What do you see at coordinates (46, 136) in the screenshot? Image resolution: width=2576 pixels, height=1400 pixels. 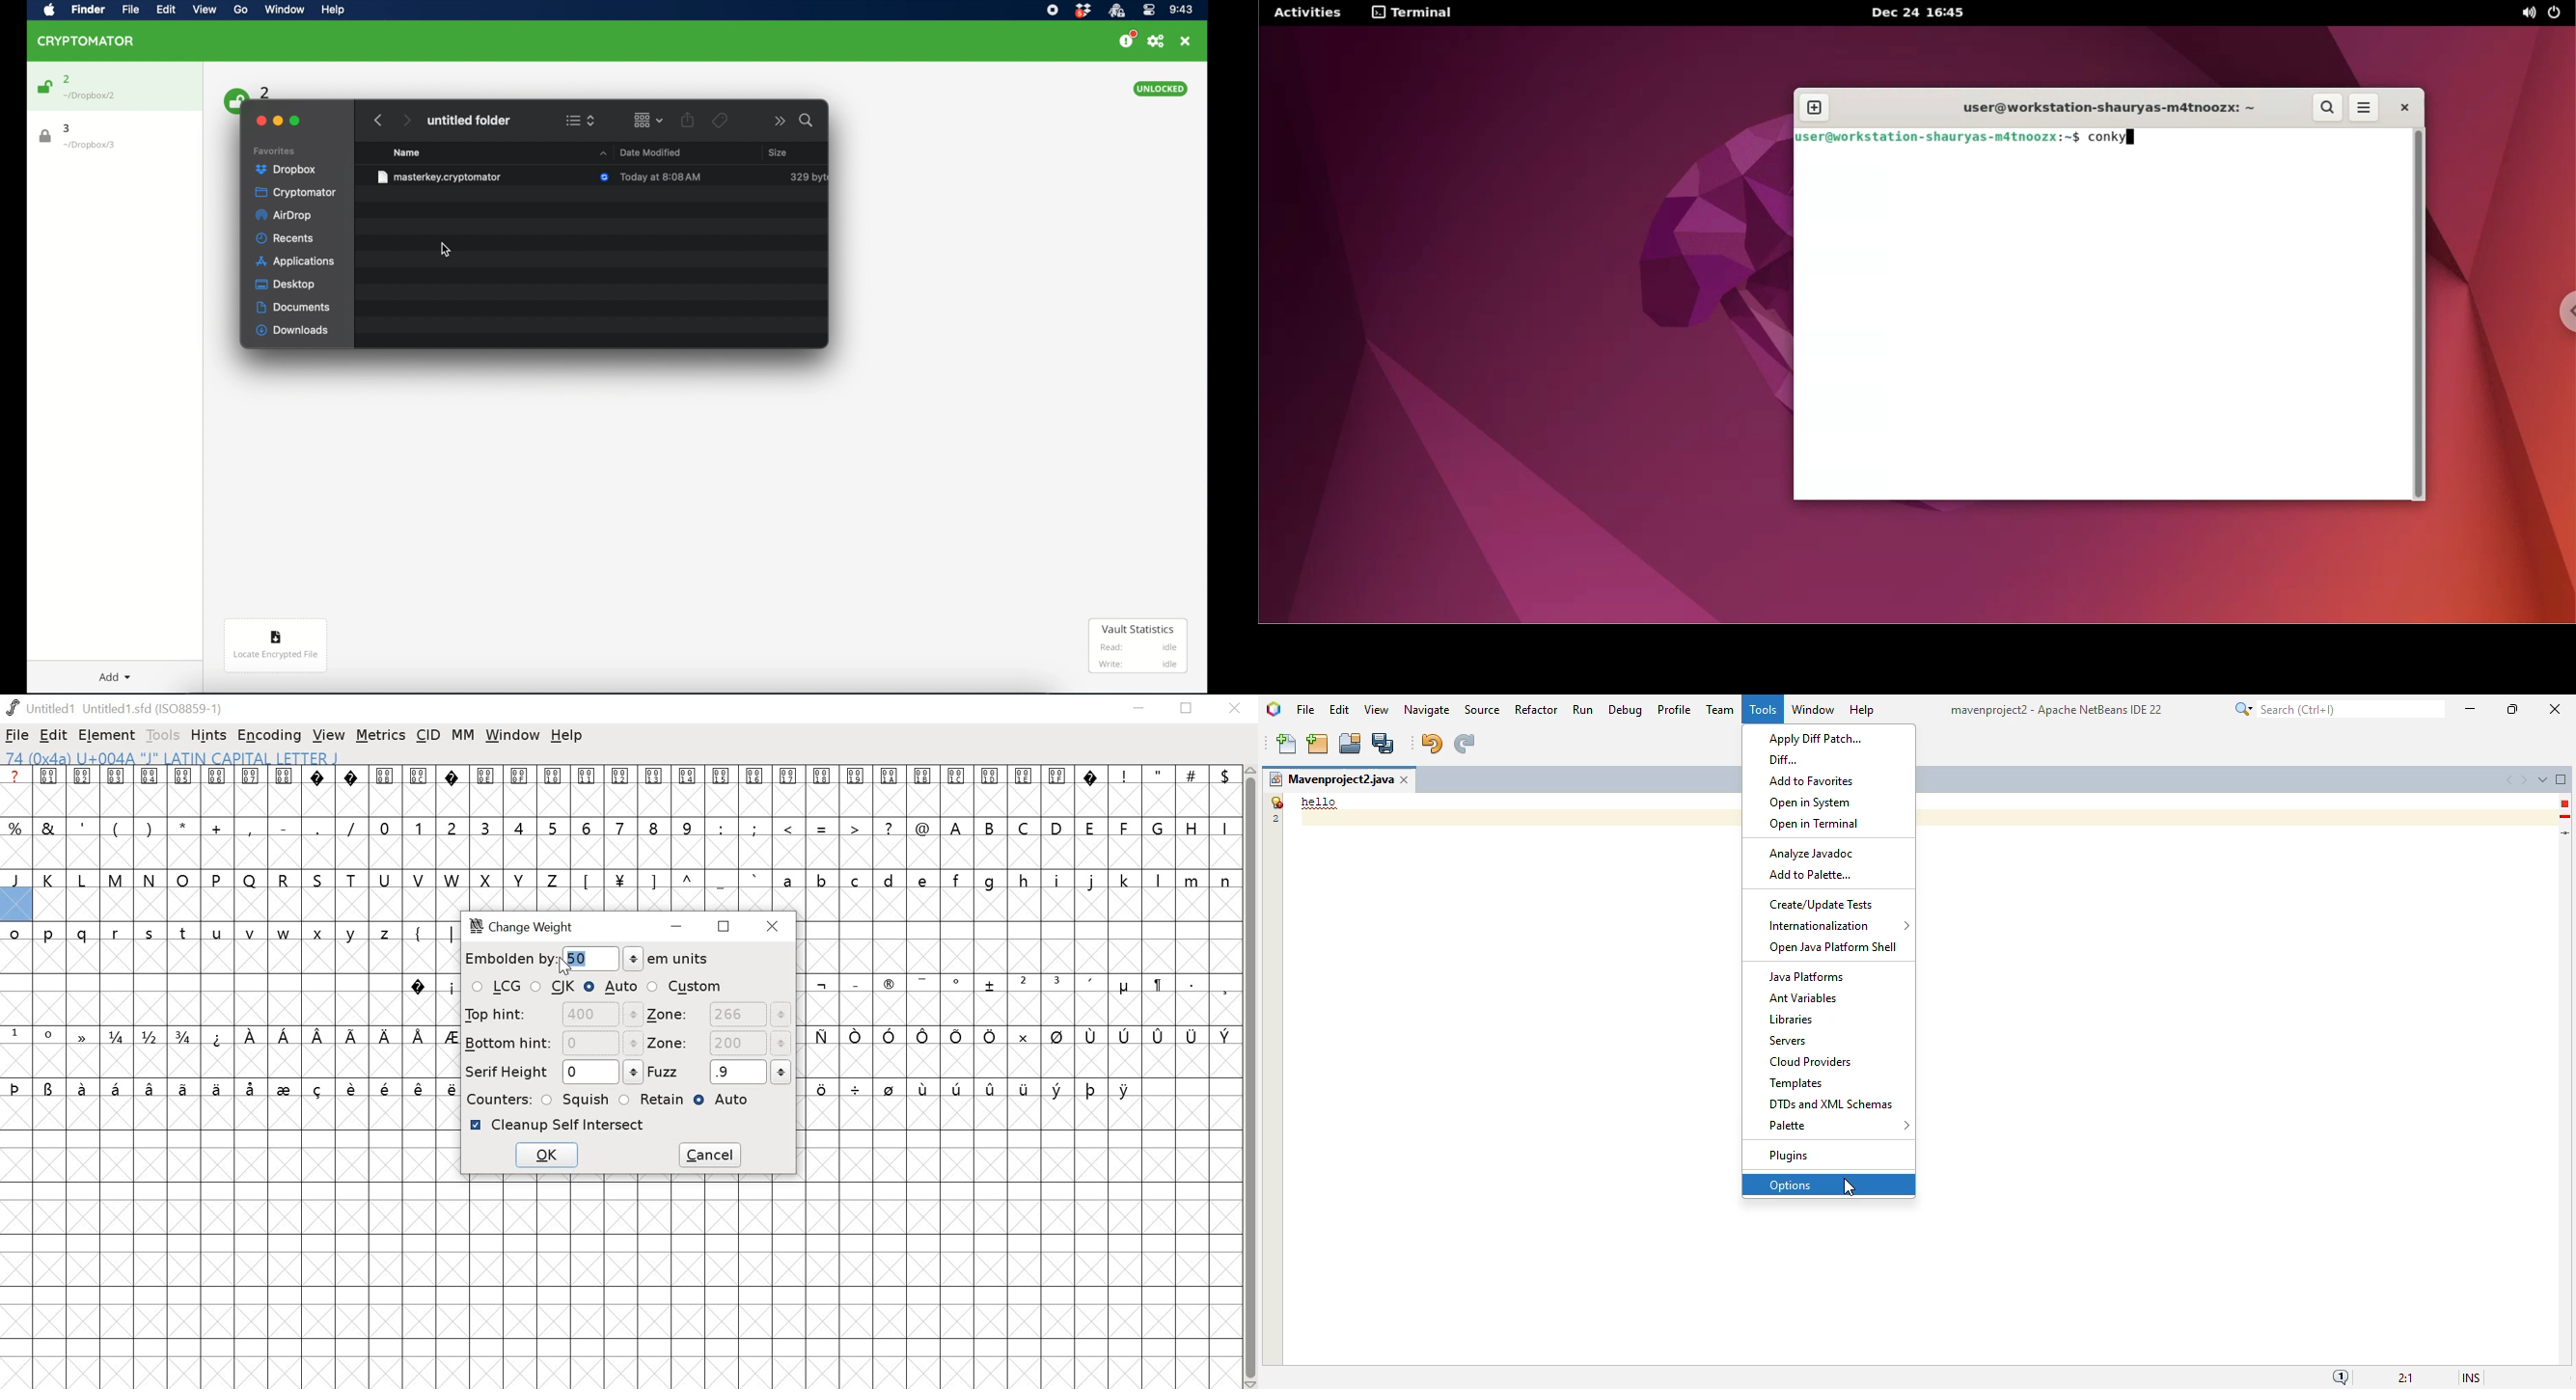 I see `lock icon` at bounding box center [46, 136].